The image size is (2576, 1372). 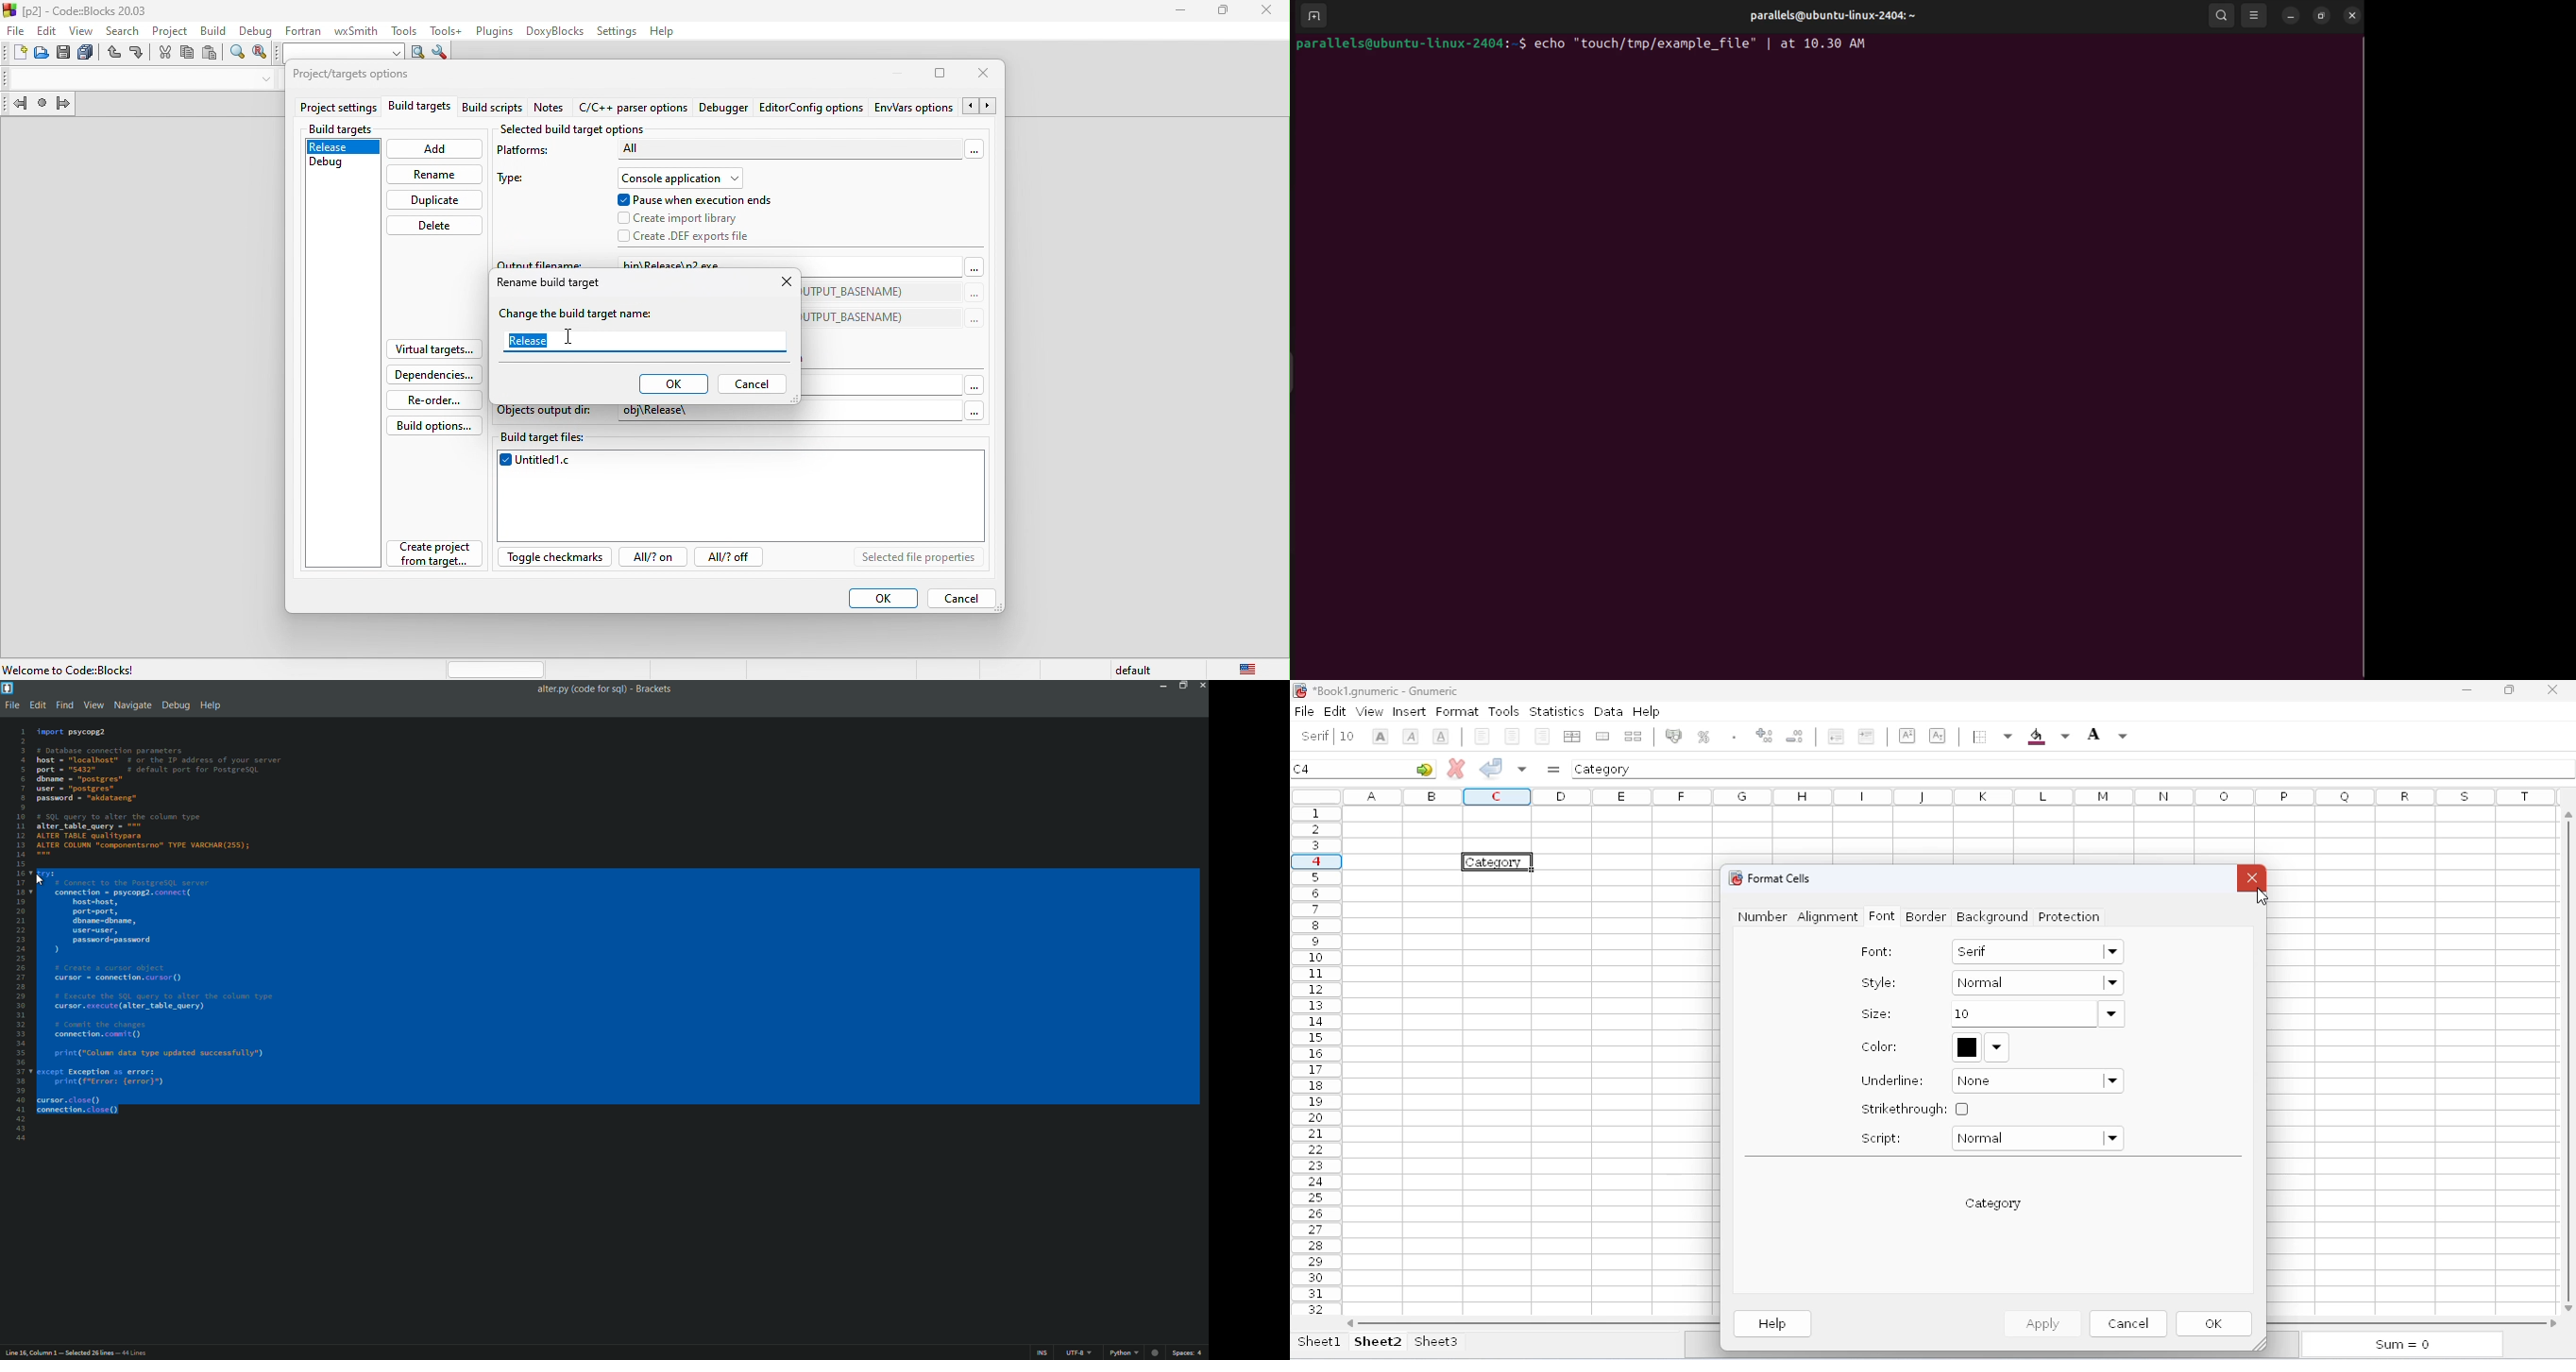 I want to click on build target files, so click(x=742, y=440).